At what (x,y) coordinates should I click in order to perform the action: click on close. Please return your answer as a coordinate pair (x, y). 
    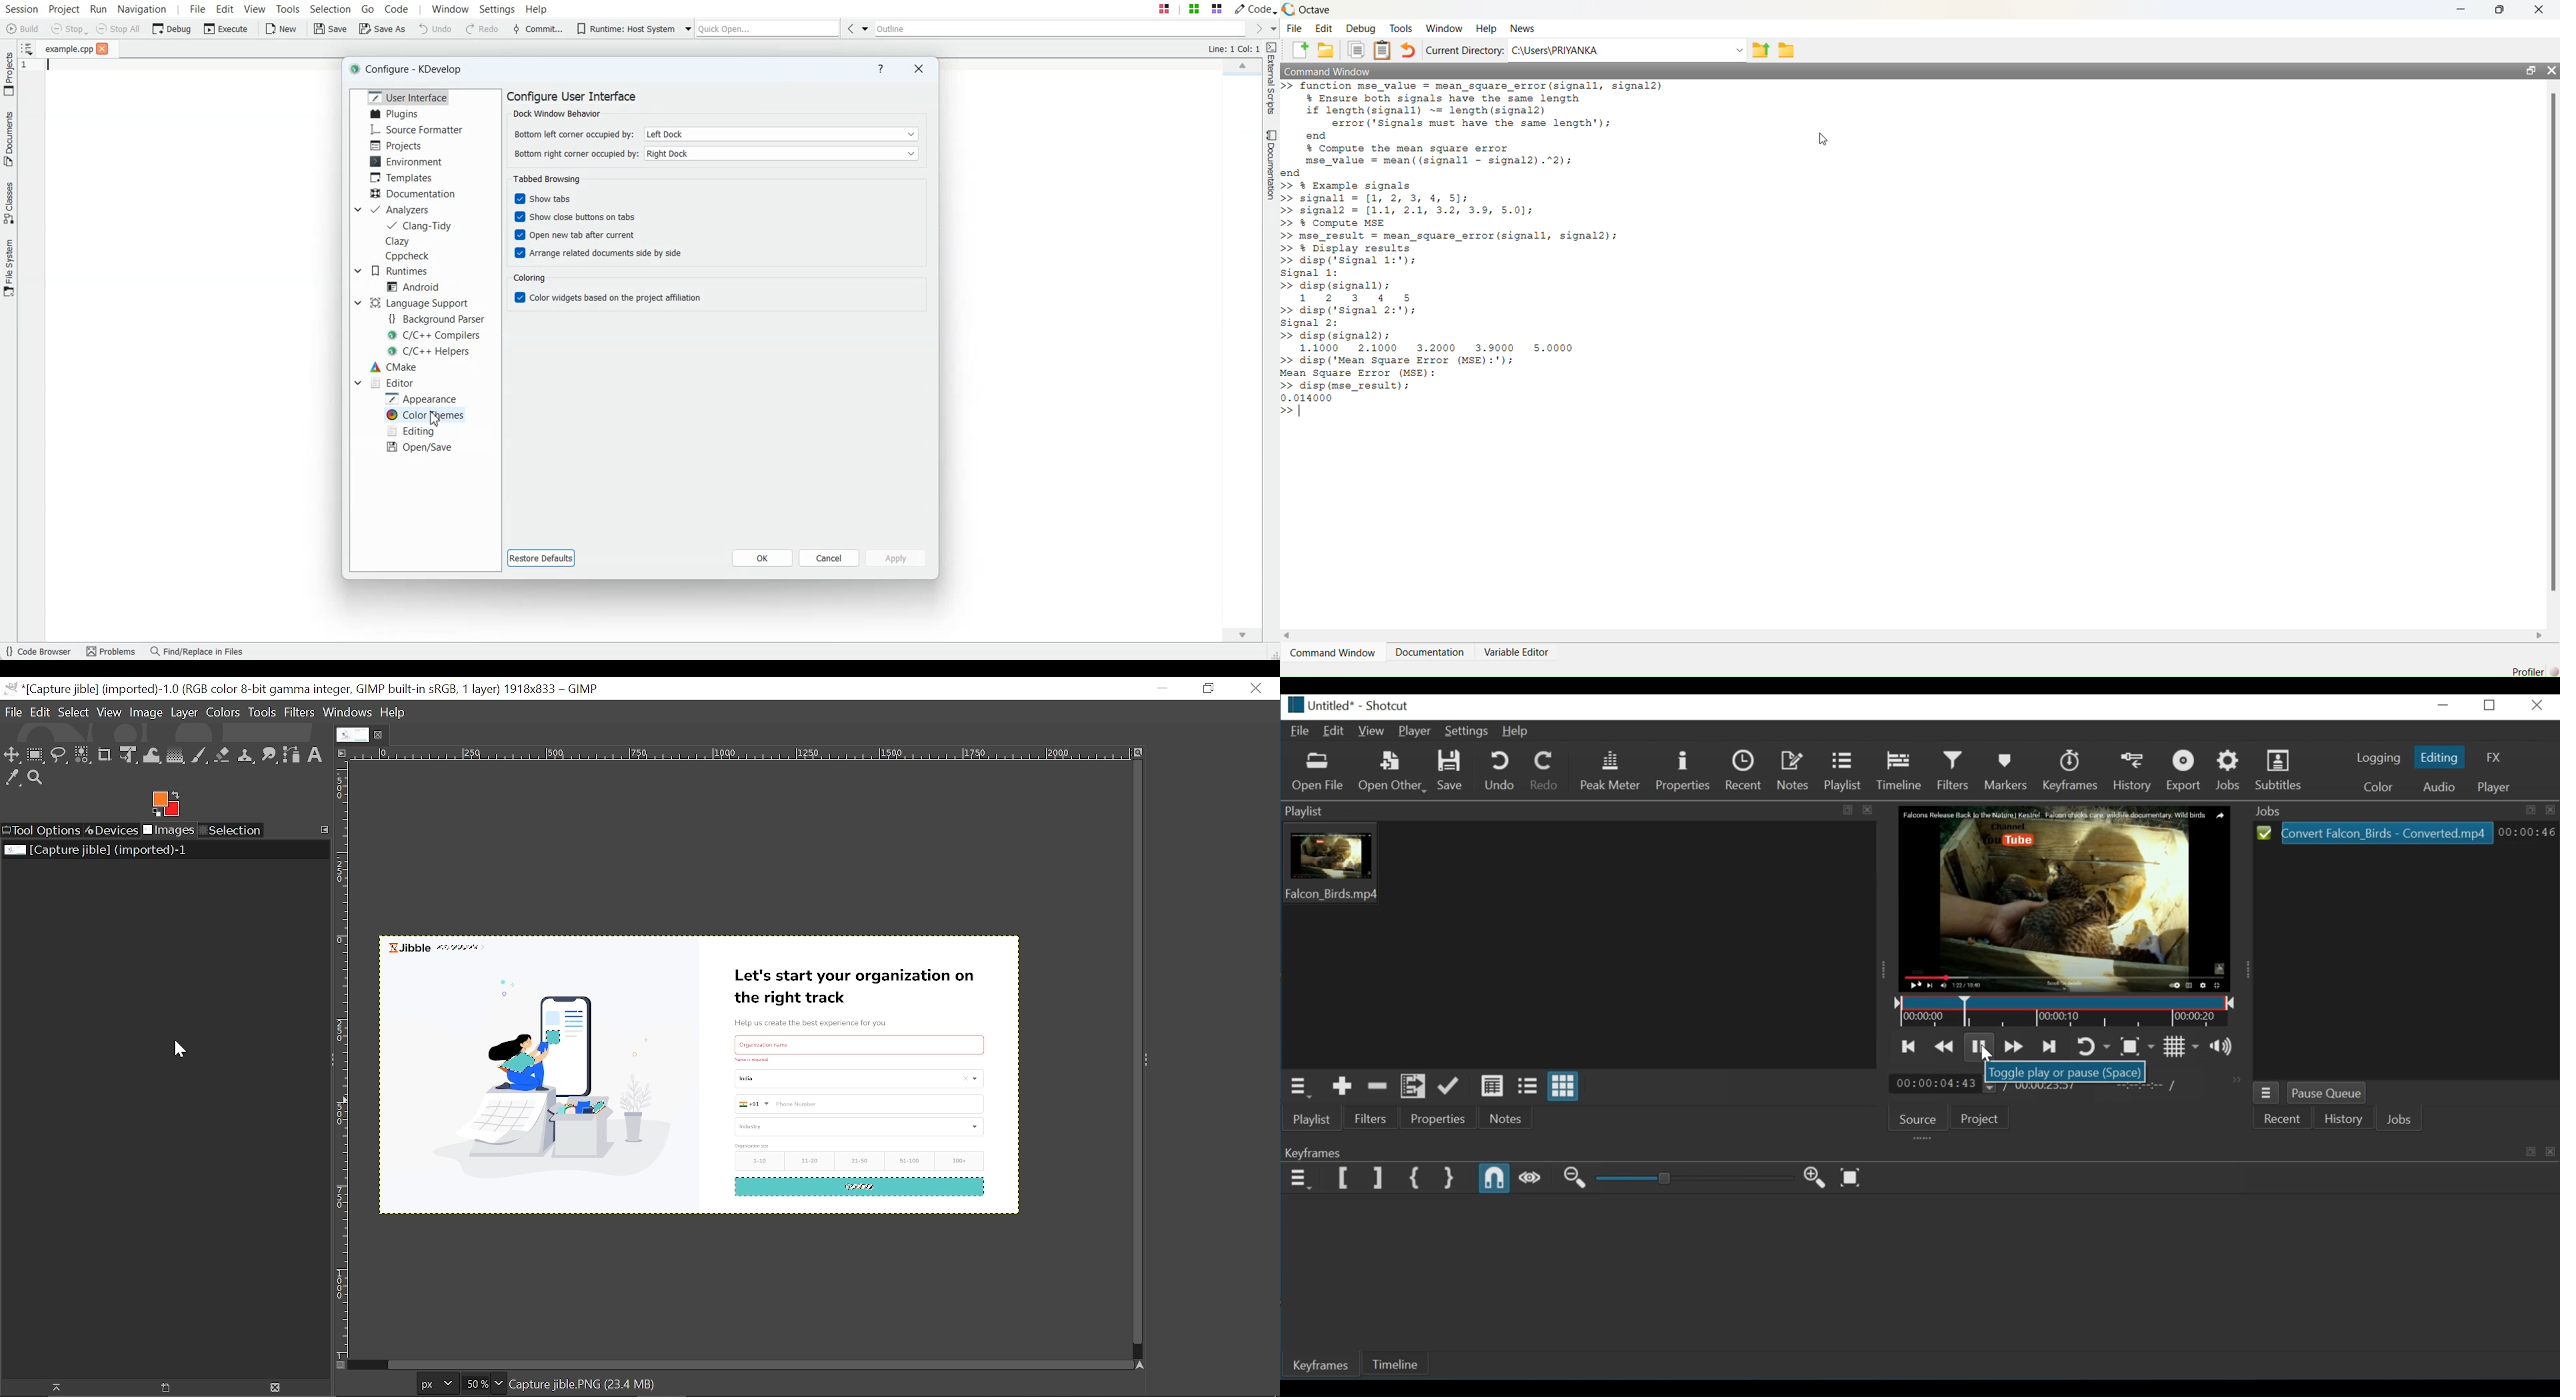
    Looking at the image, I should click on (2534, 707).